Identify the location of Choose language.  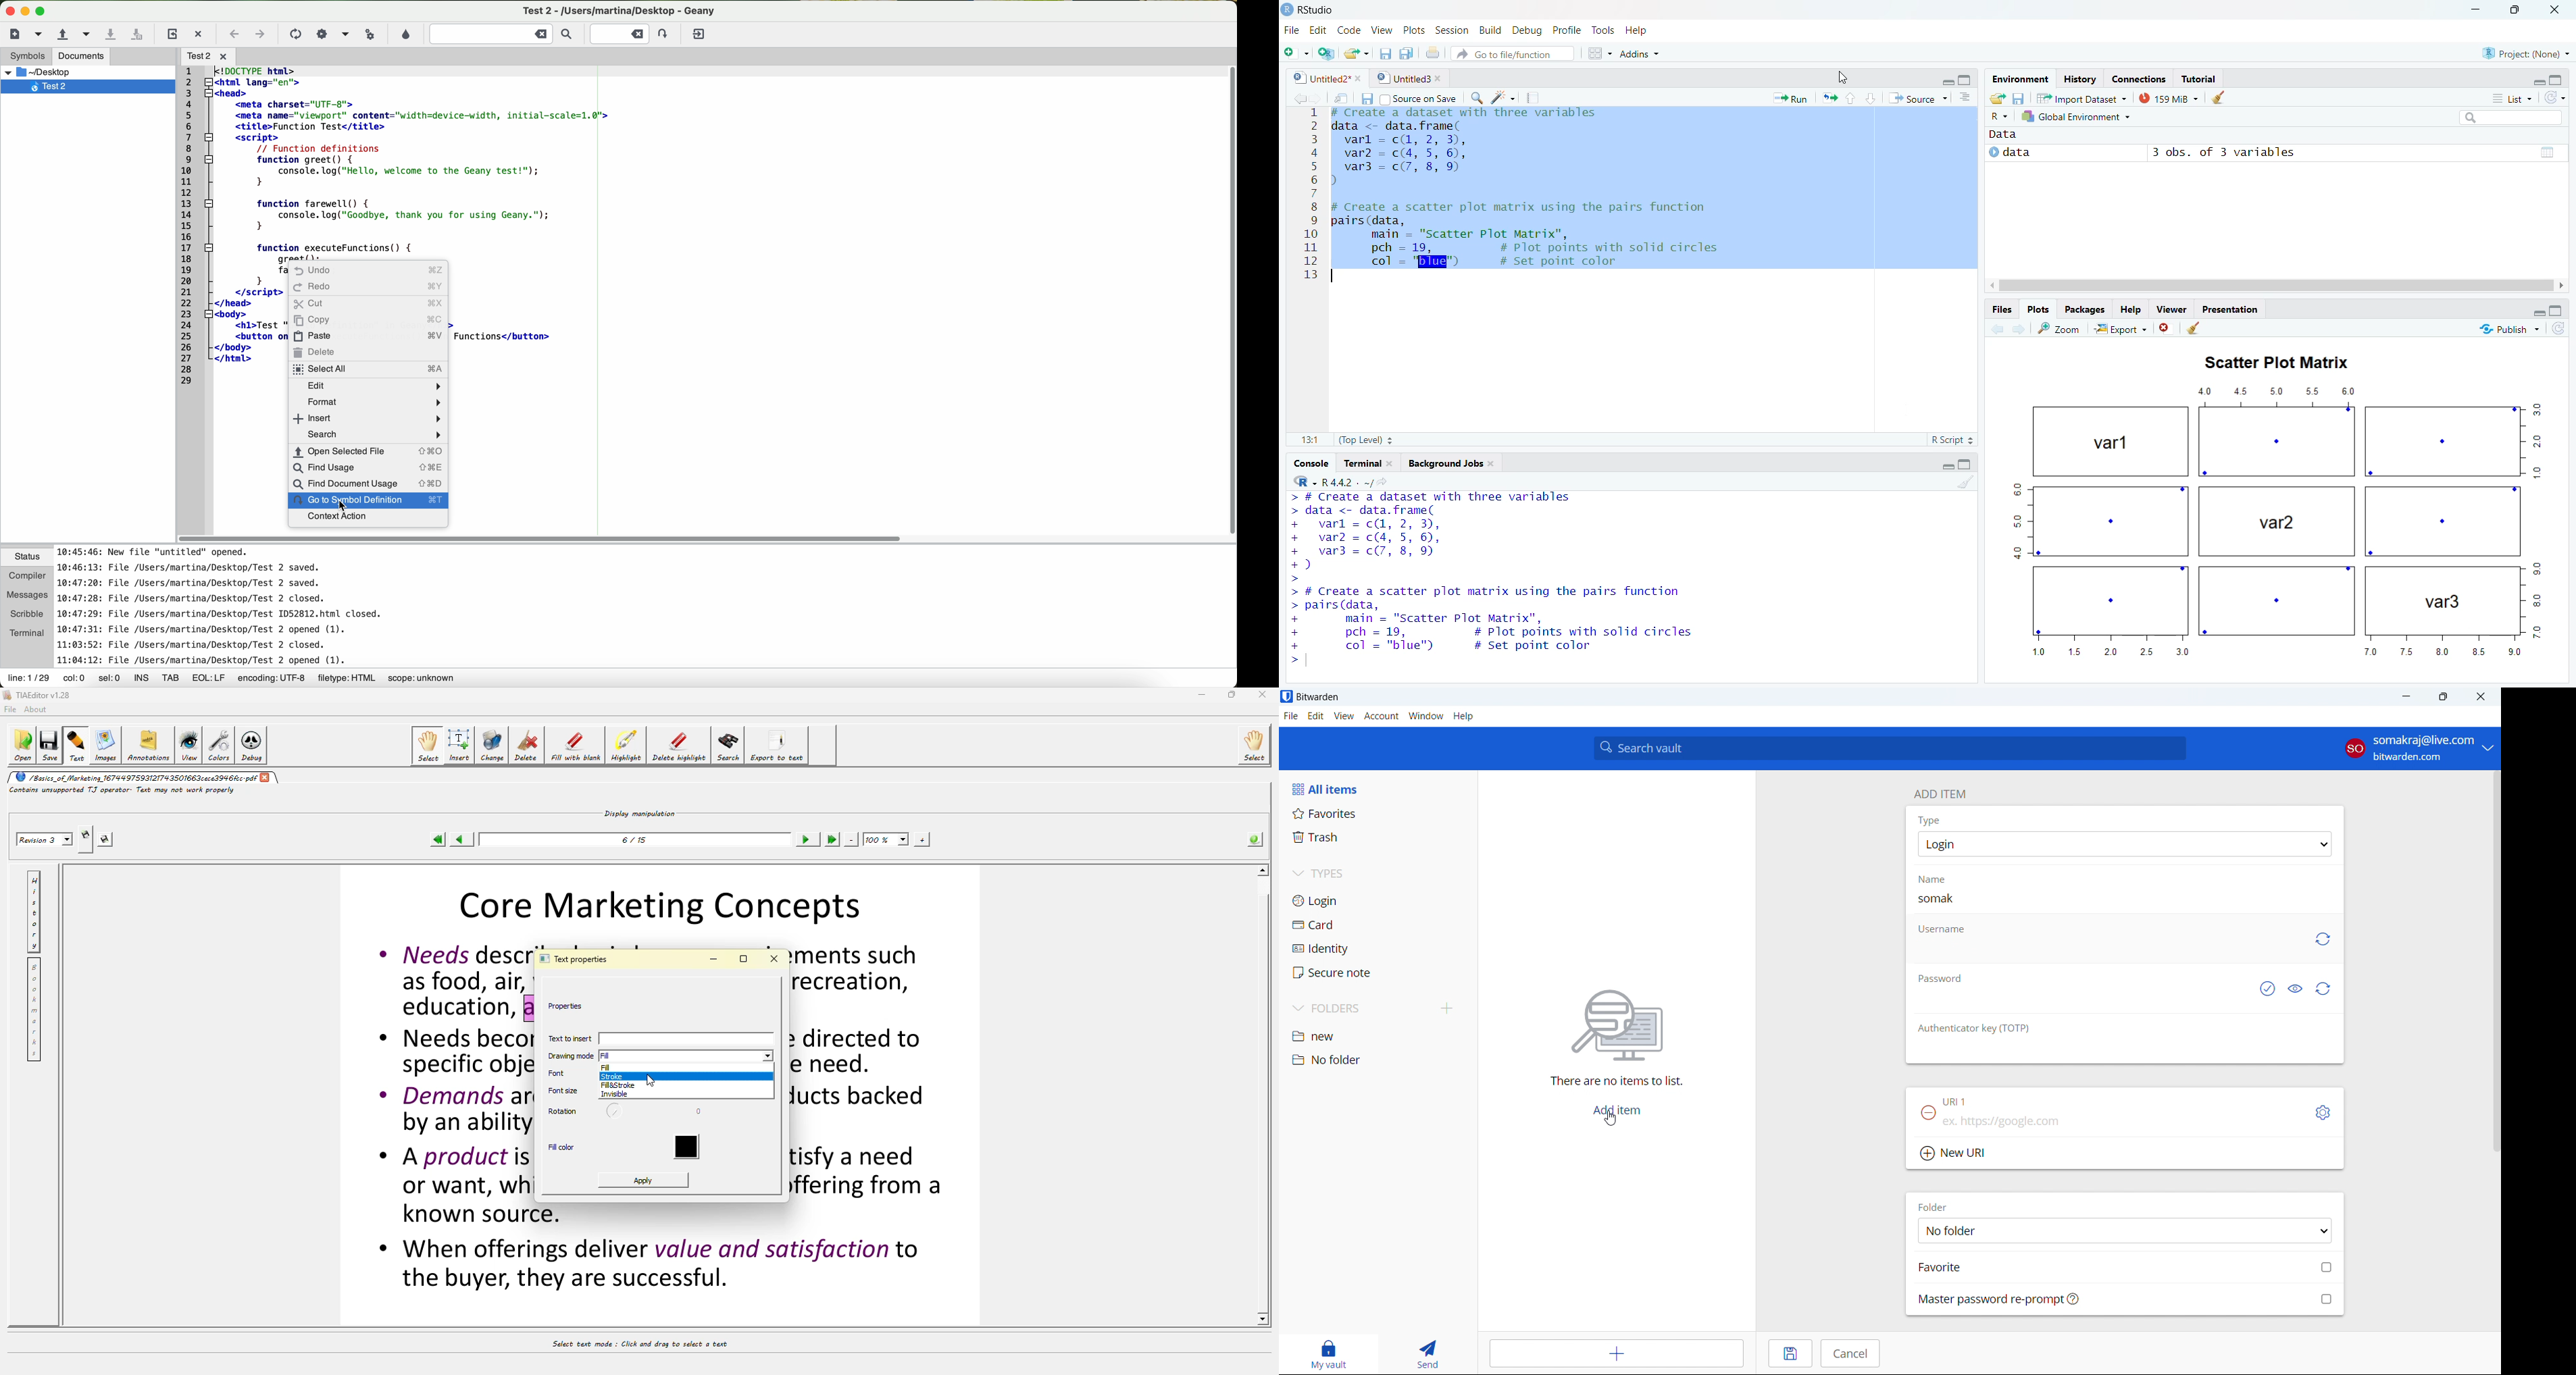
(2000, 115).